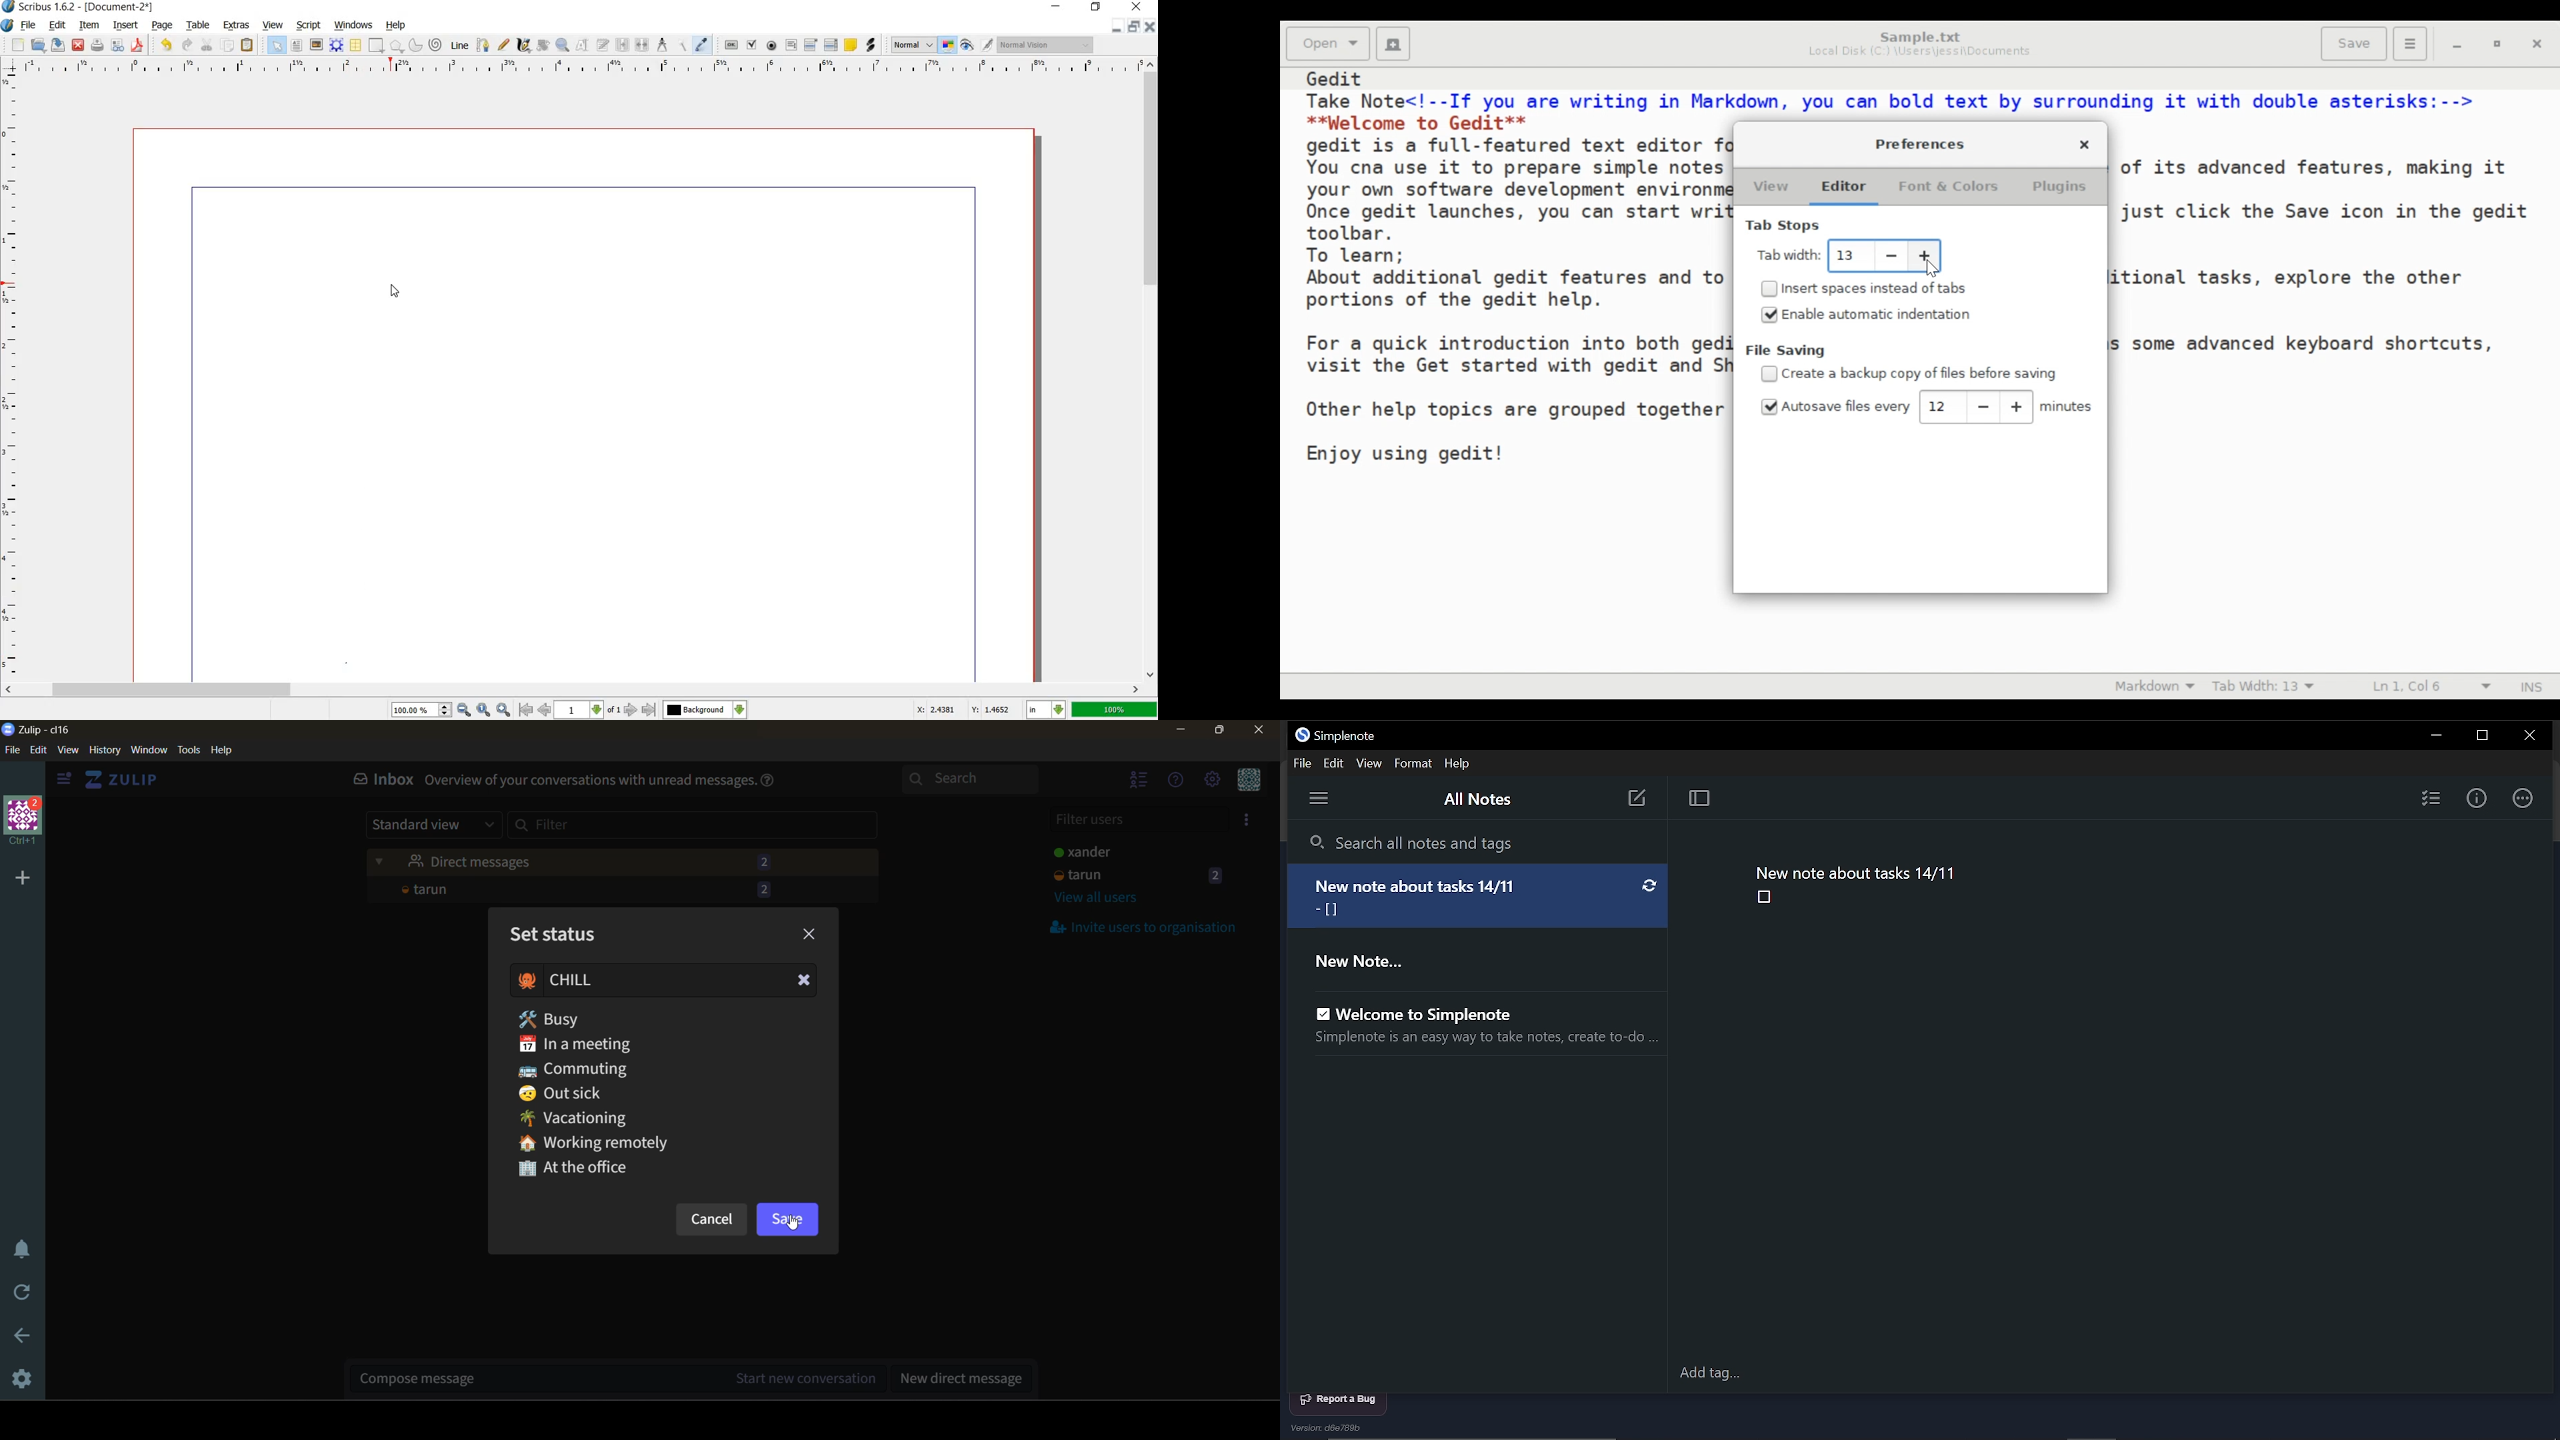 The height and width of the screenshot is (1456, 2576). Describe the element at coordinates (39, 730) in the screenshot. I see `app name and organisation name` at that location.